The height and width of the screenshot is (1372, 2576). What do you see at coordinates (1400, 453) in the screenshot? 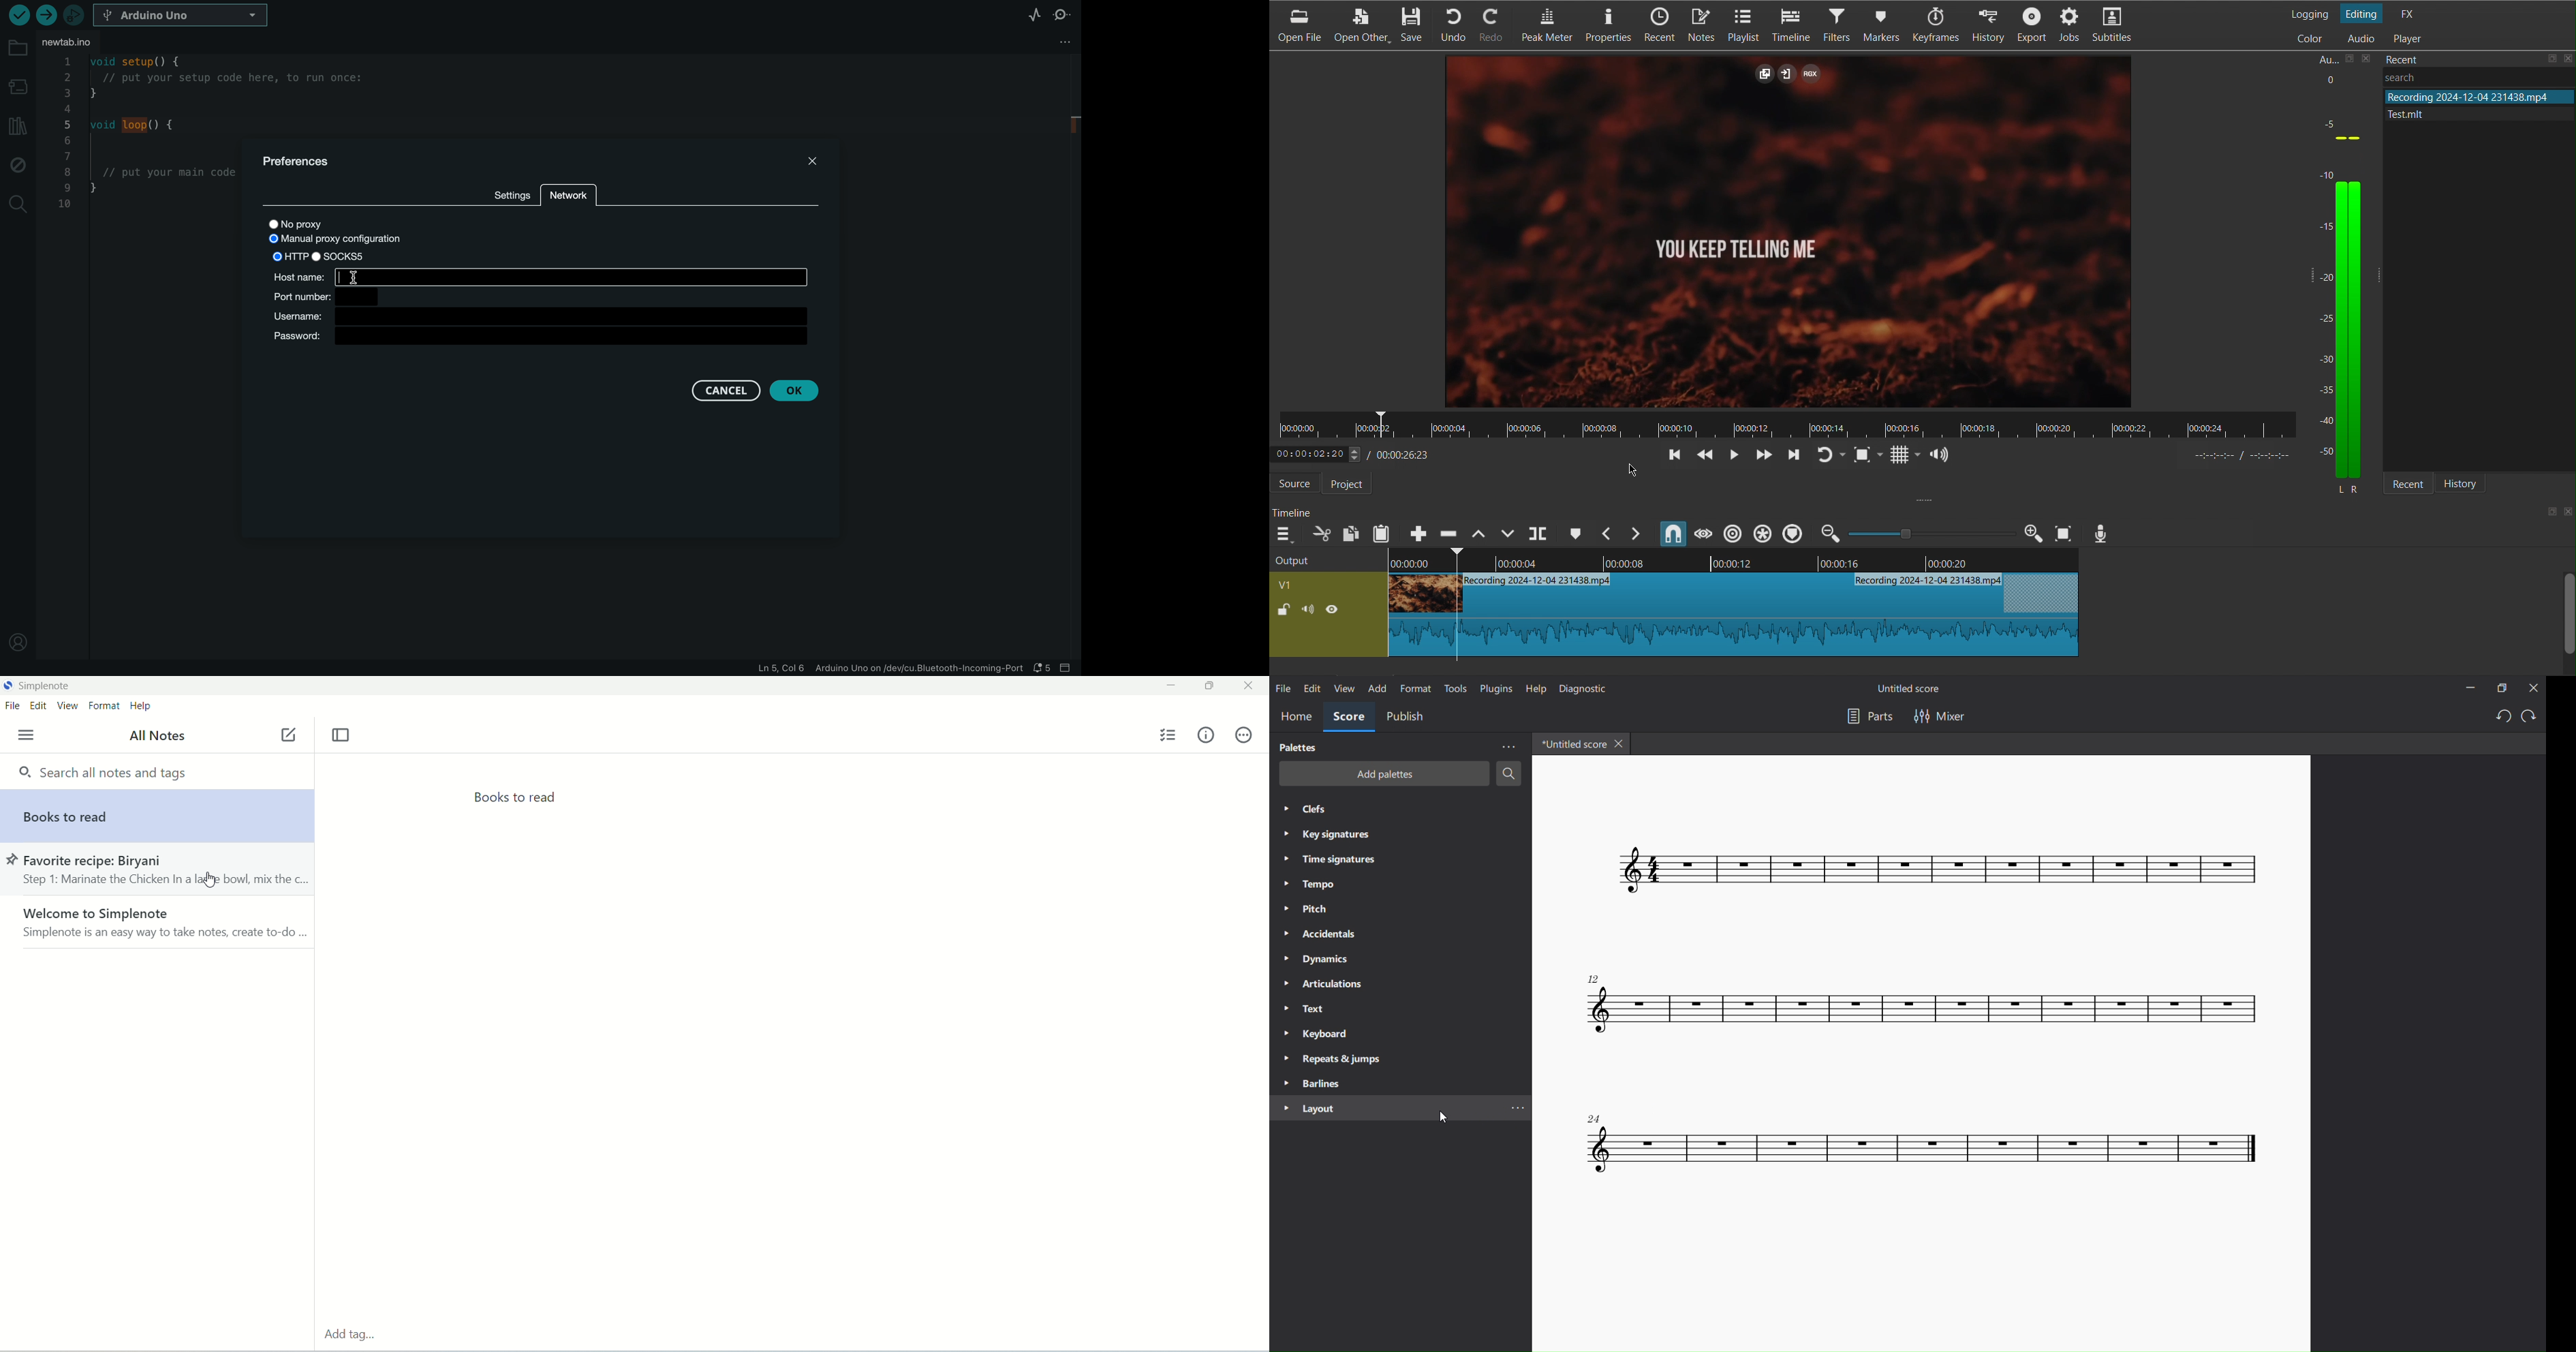
I see `Timestamp` at bounding box center [1400, 453].